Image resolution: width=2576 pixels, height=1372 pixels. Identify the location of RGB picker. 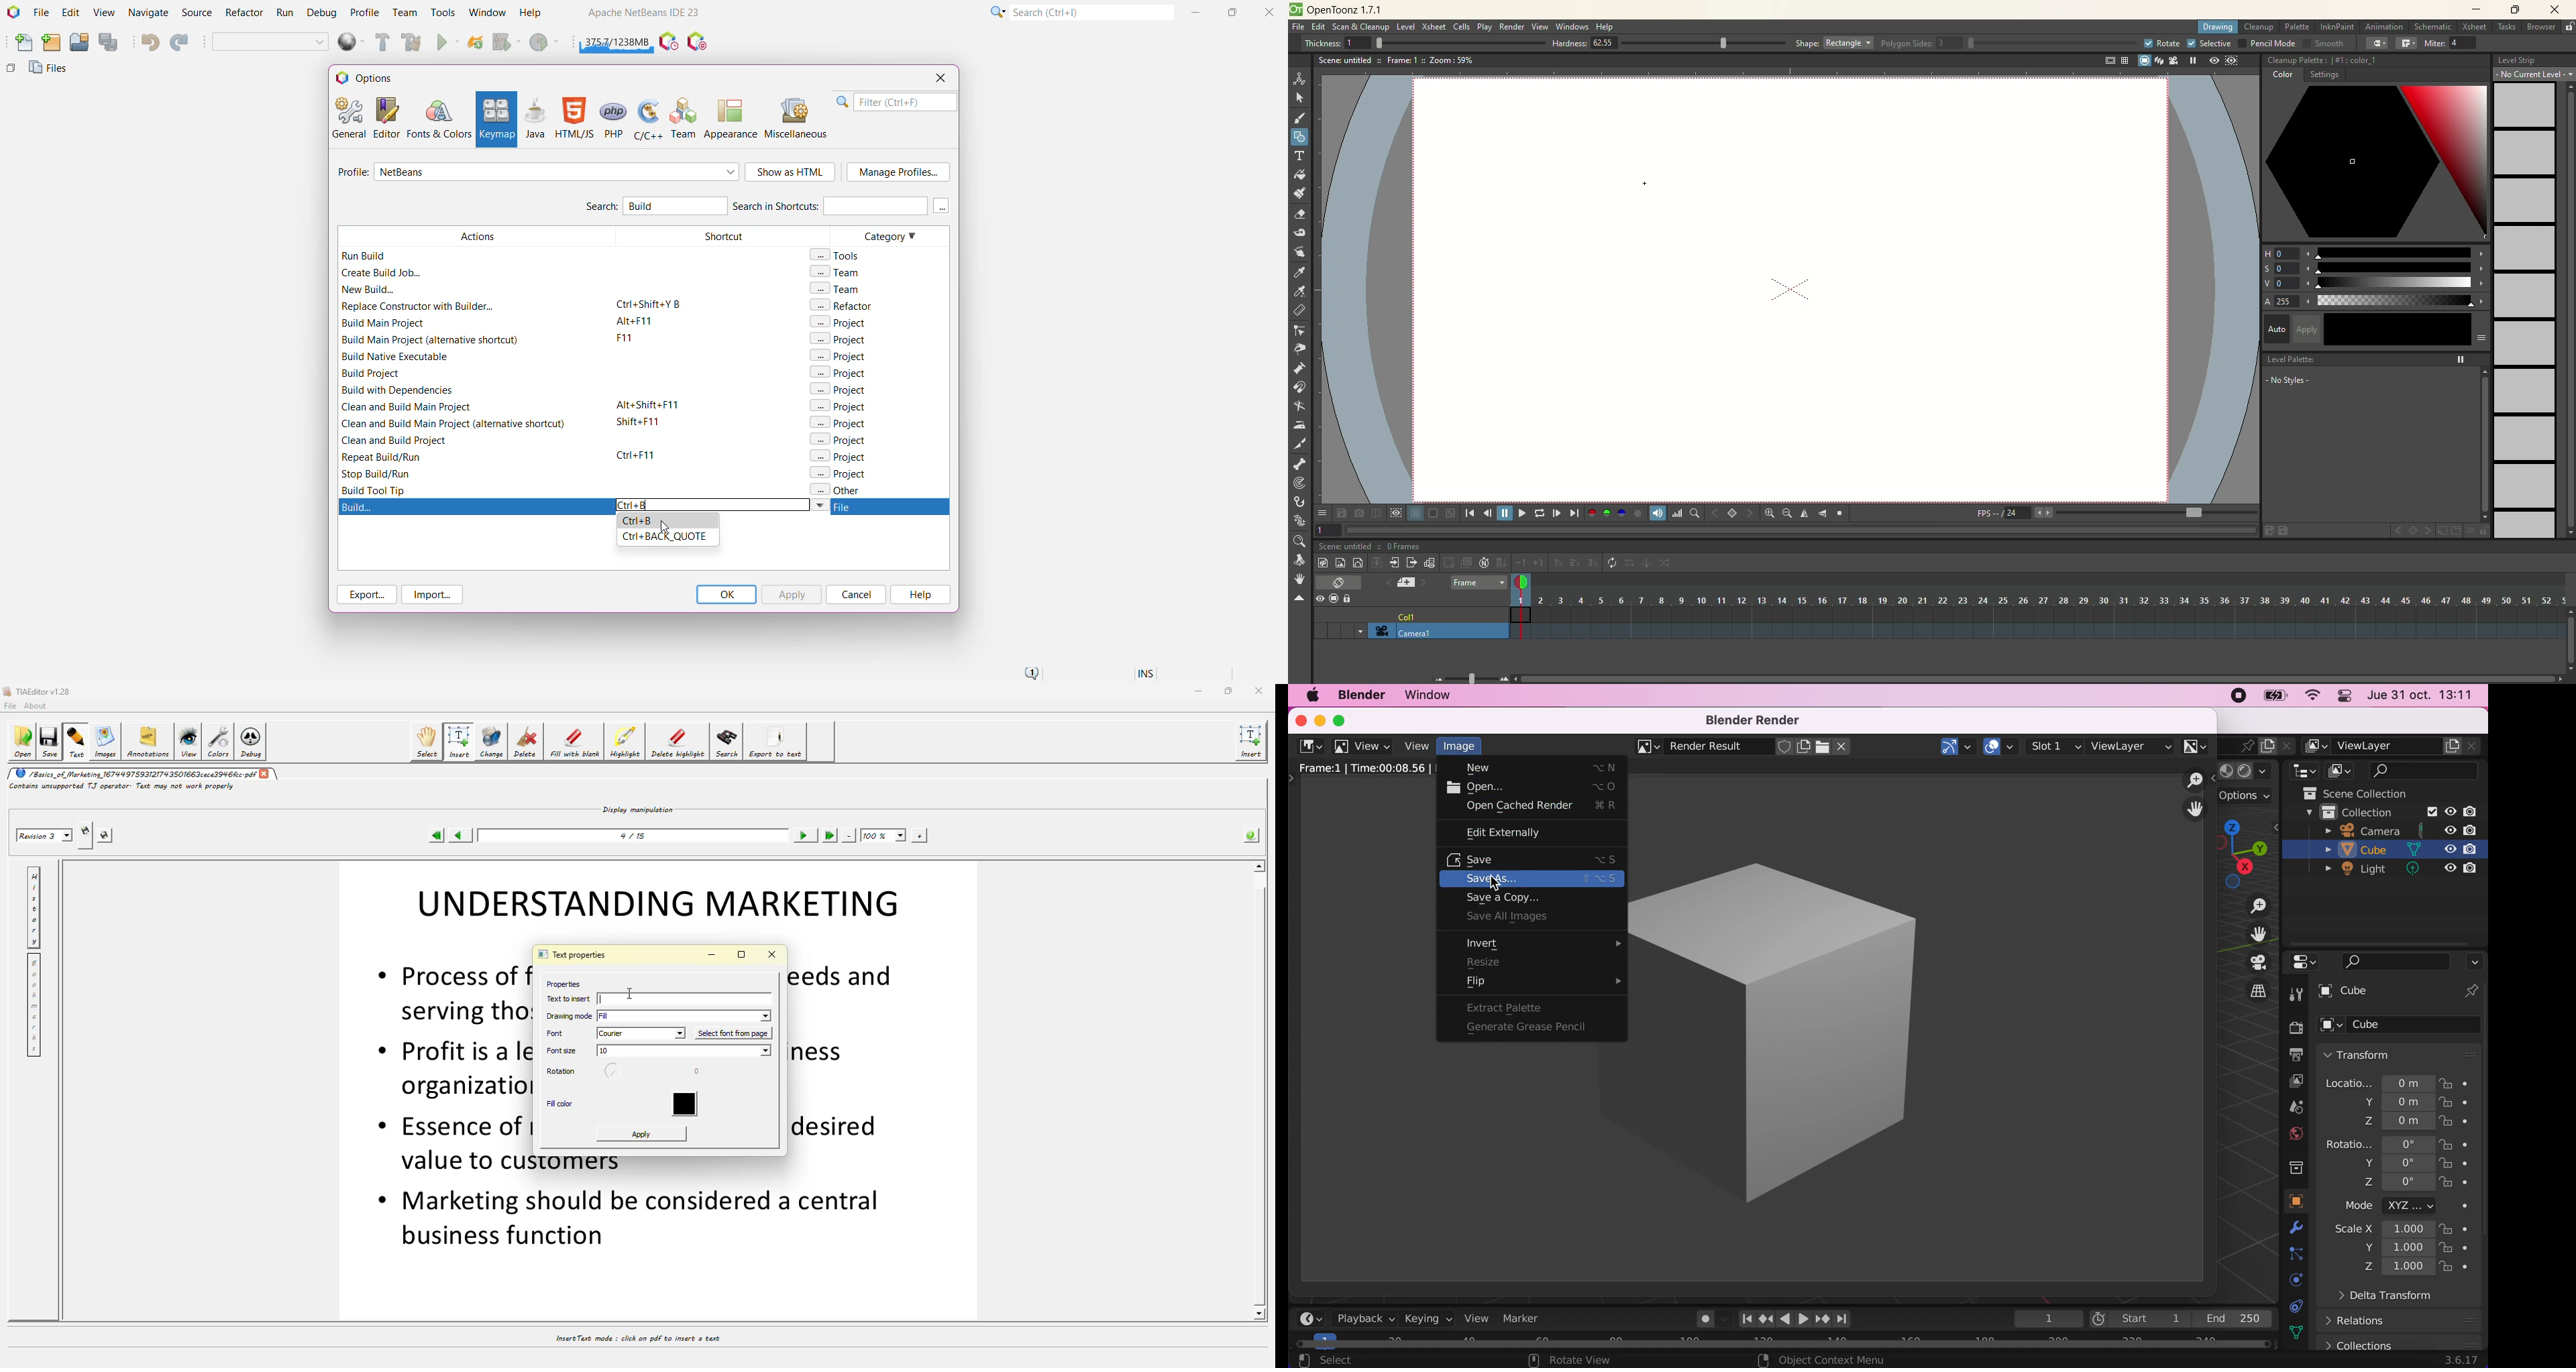
(1301, 292).